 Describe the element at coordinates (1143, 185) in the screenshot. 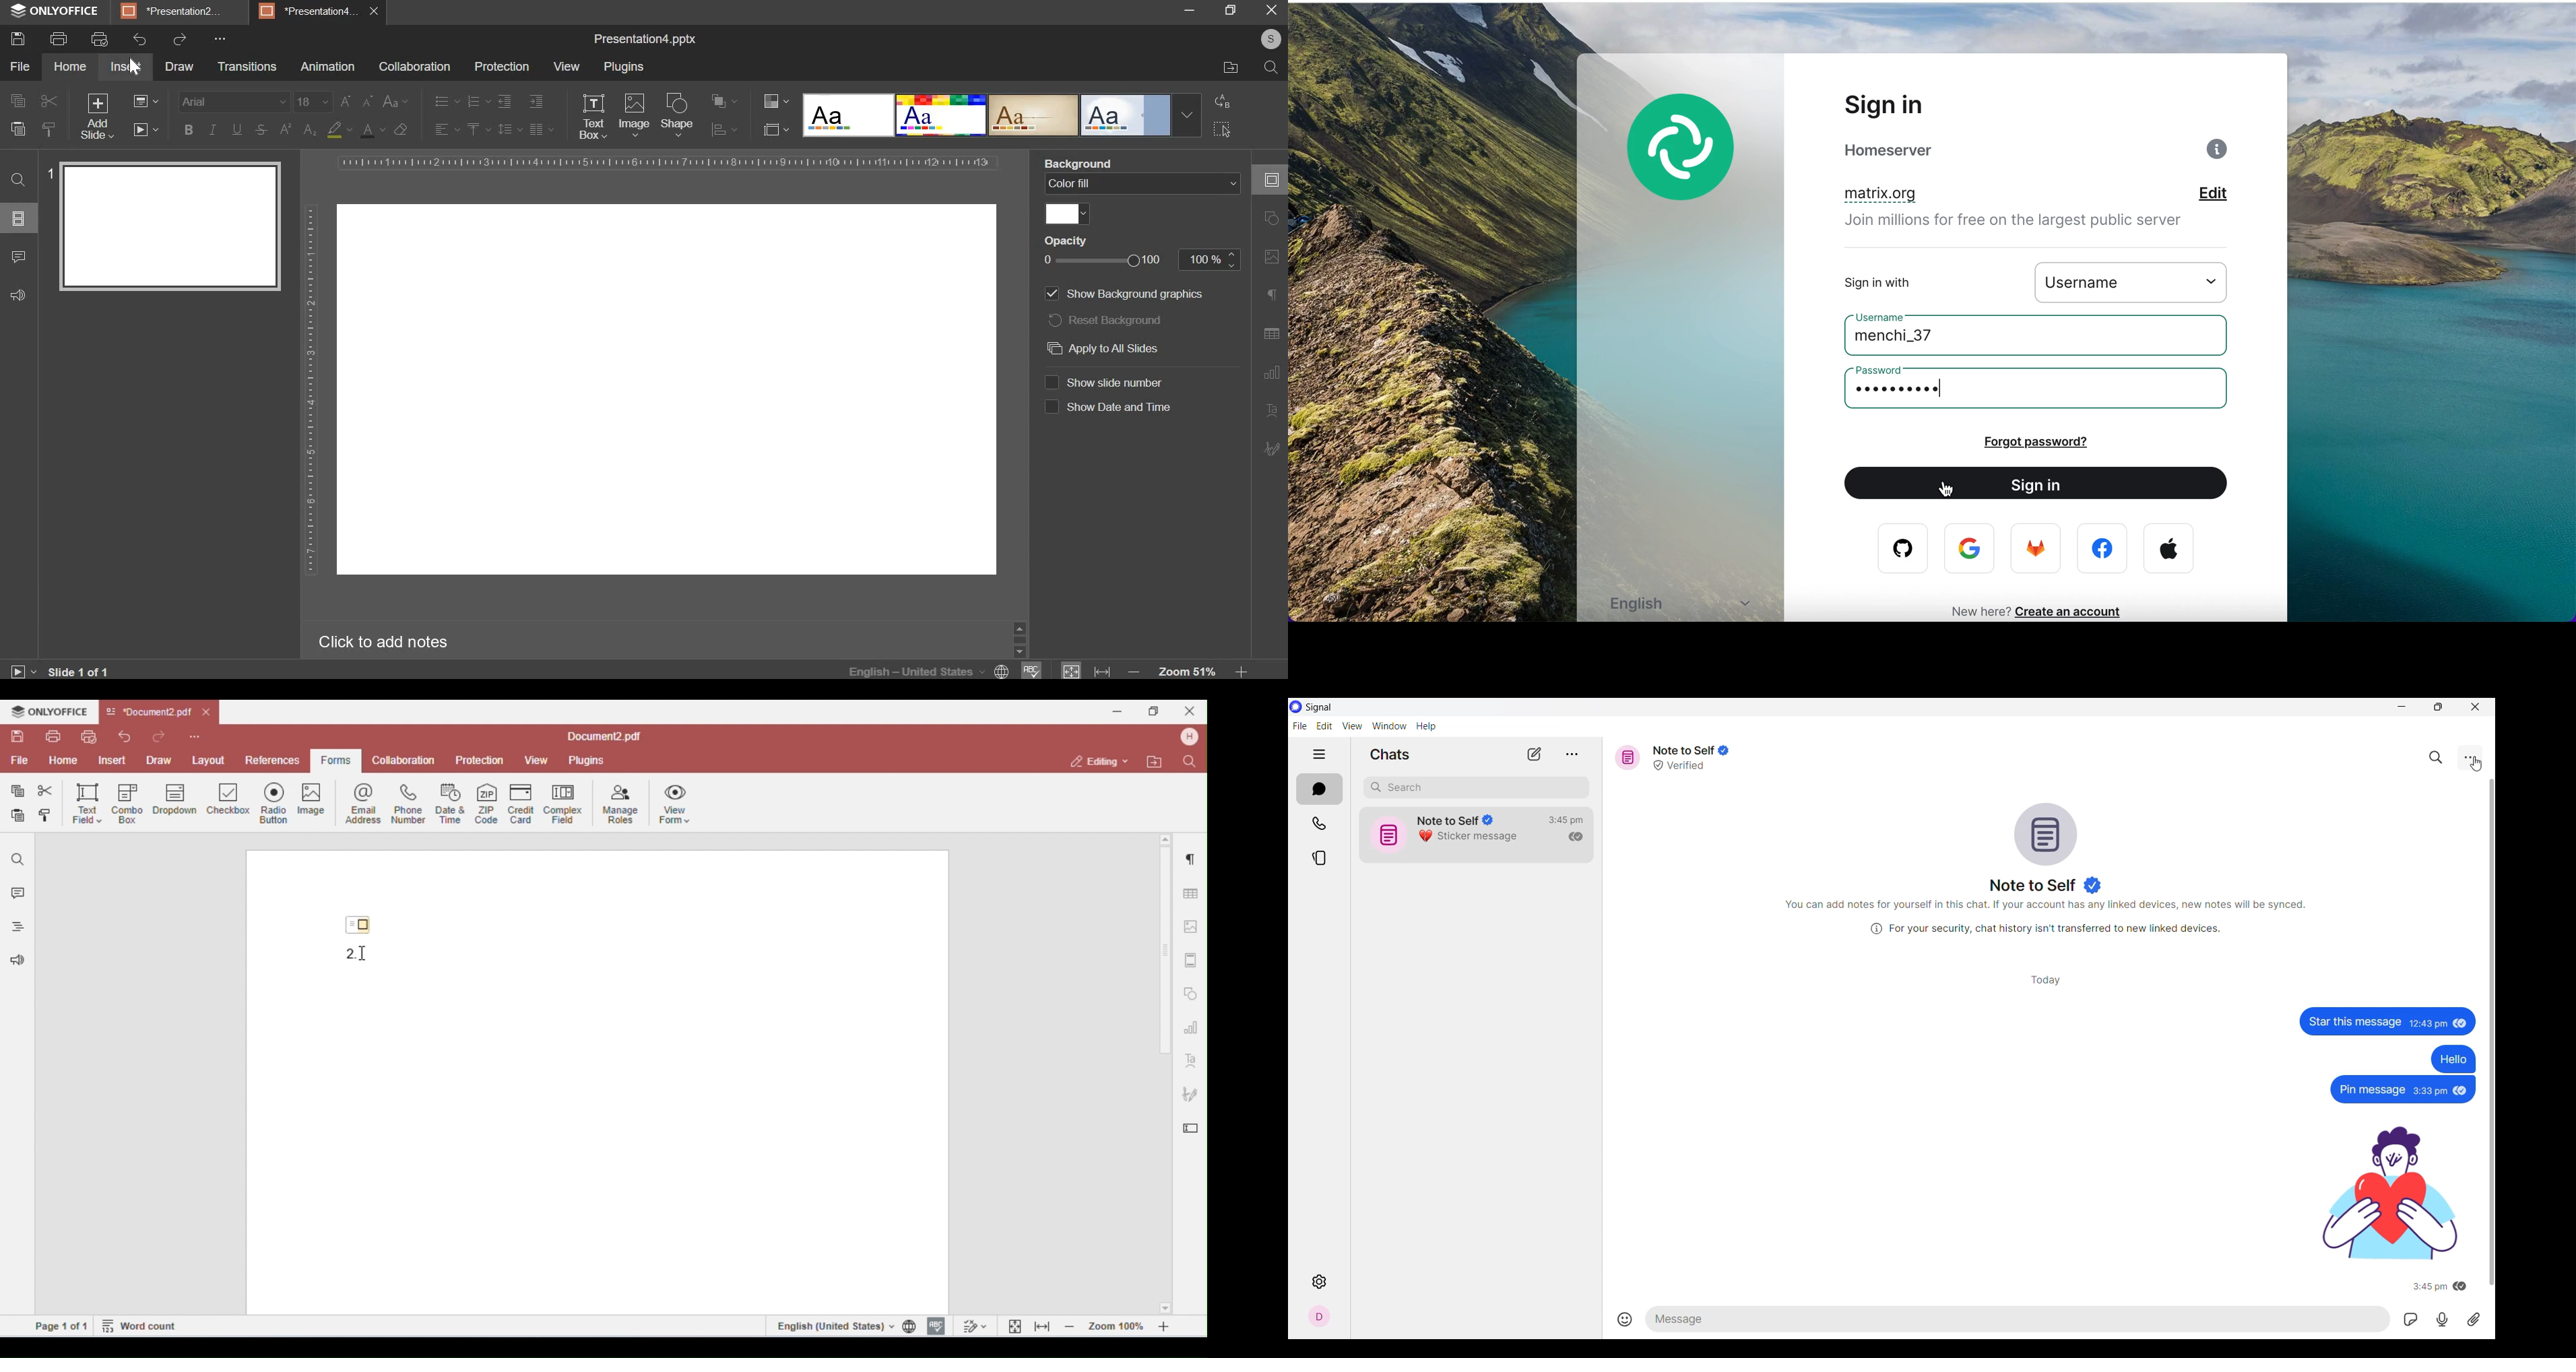

I see `background fill` at that location.